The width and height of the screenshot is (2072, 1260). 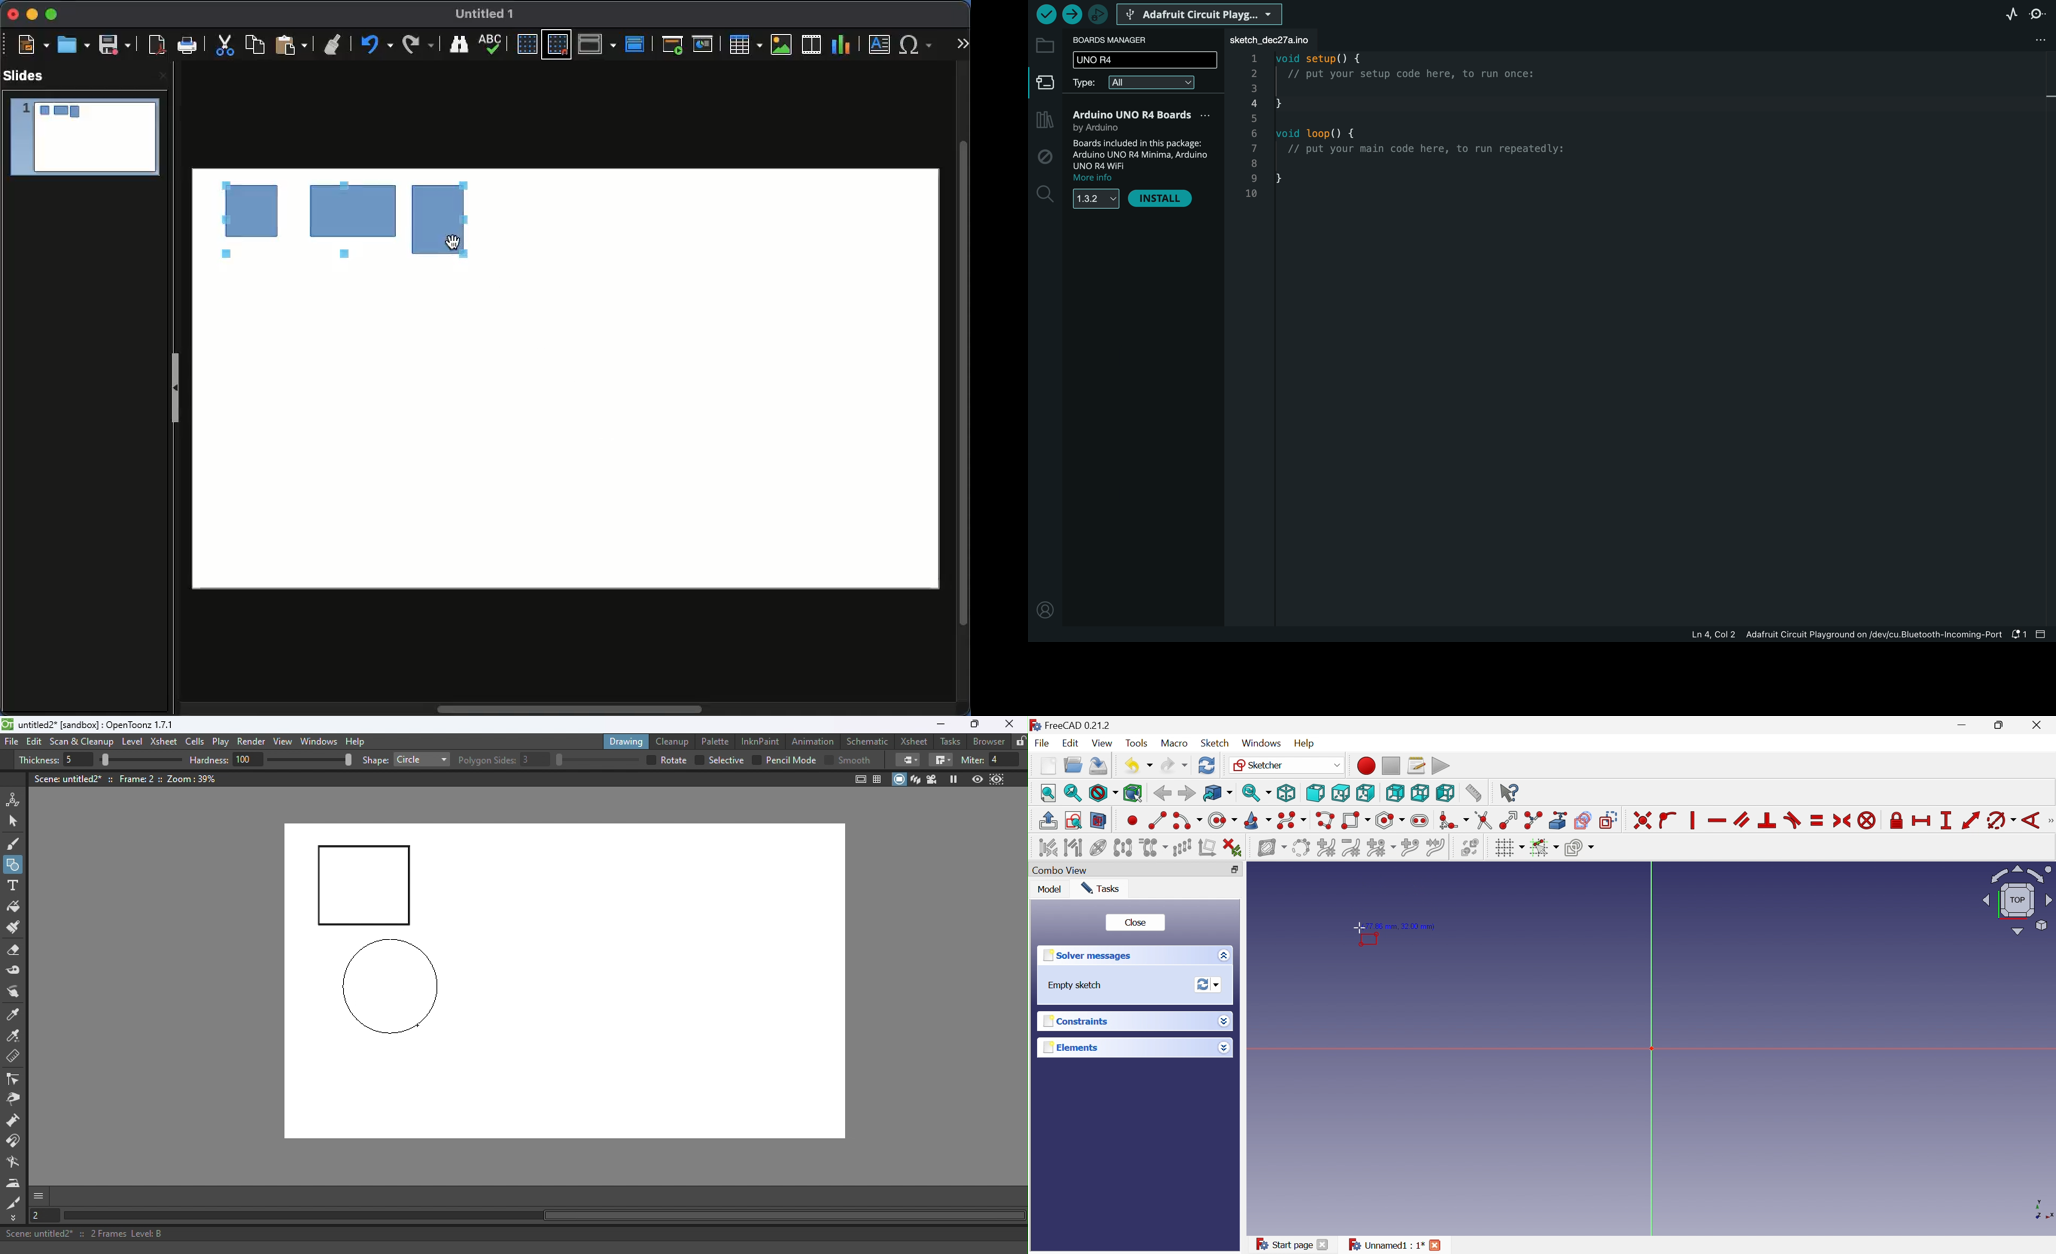 I want to click on Sketcher, so click(x=1286, y=764).